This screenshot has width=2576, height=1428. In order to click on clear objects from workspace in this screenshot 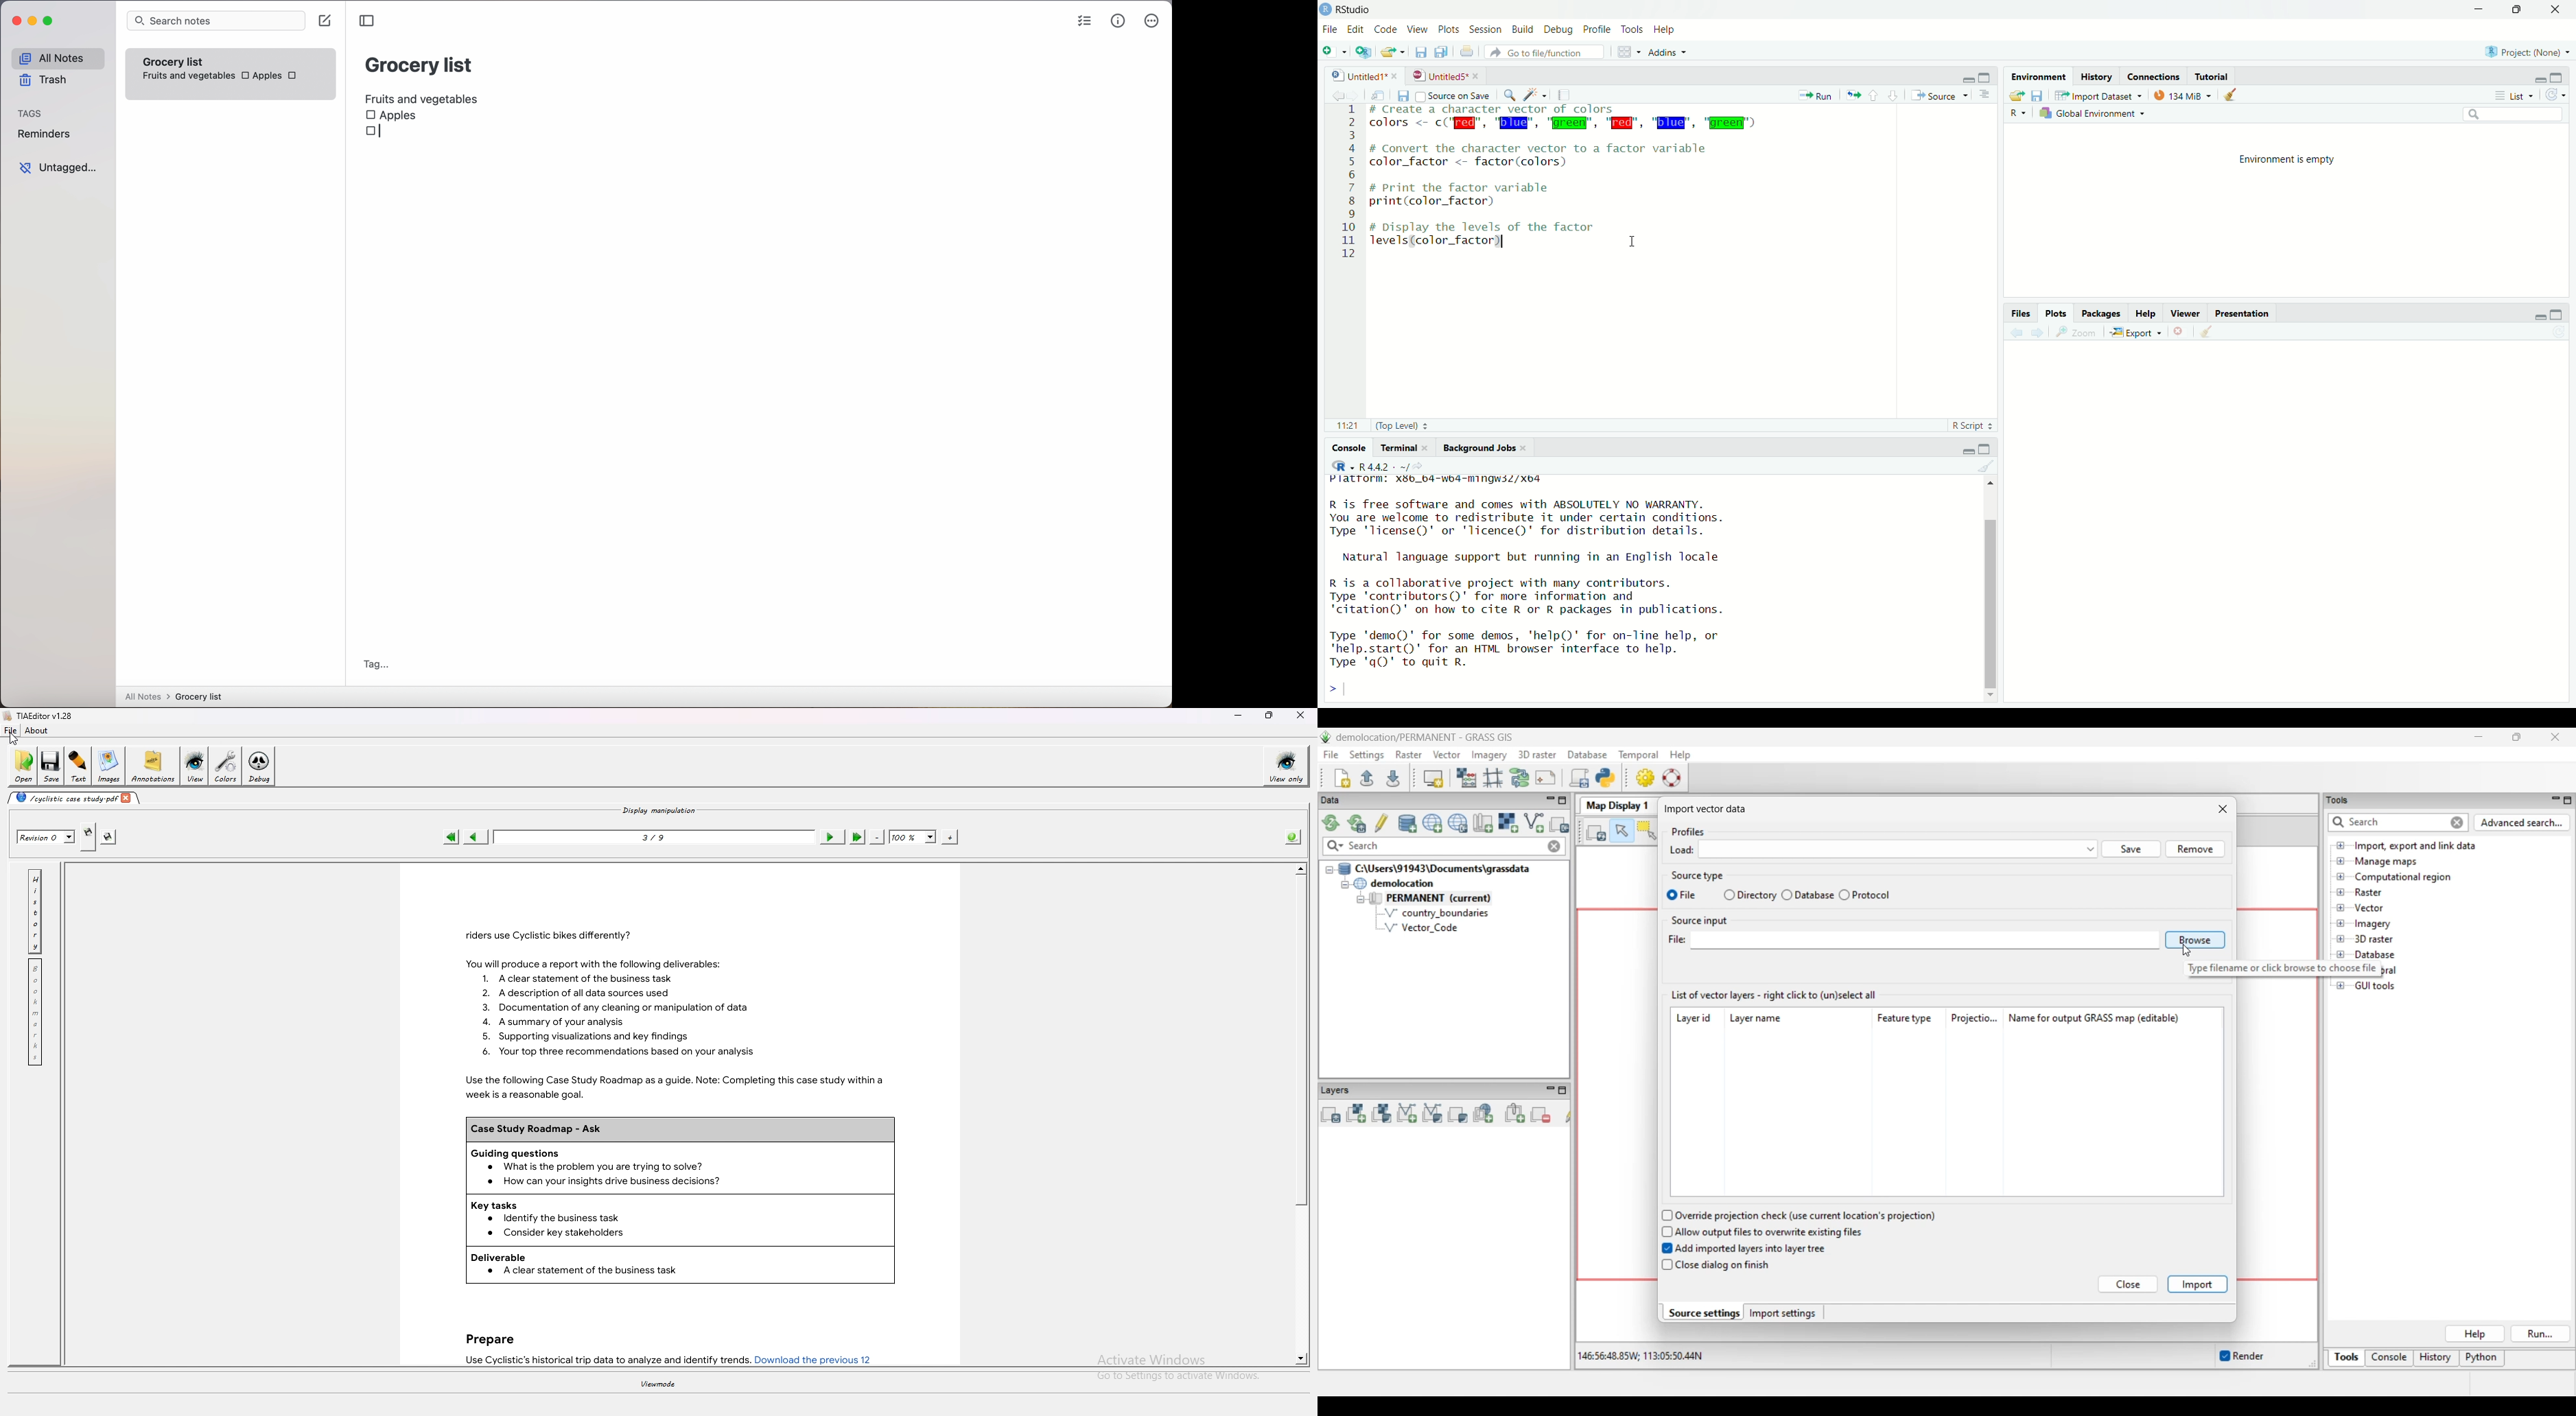, I will do `click(2228, 95)`.